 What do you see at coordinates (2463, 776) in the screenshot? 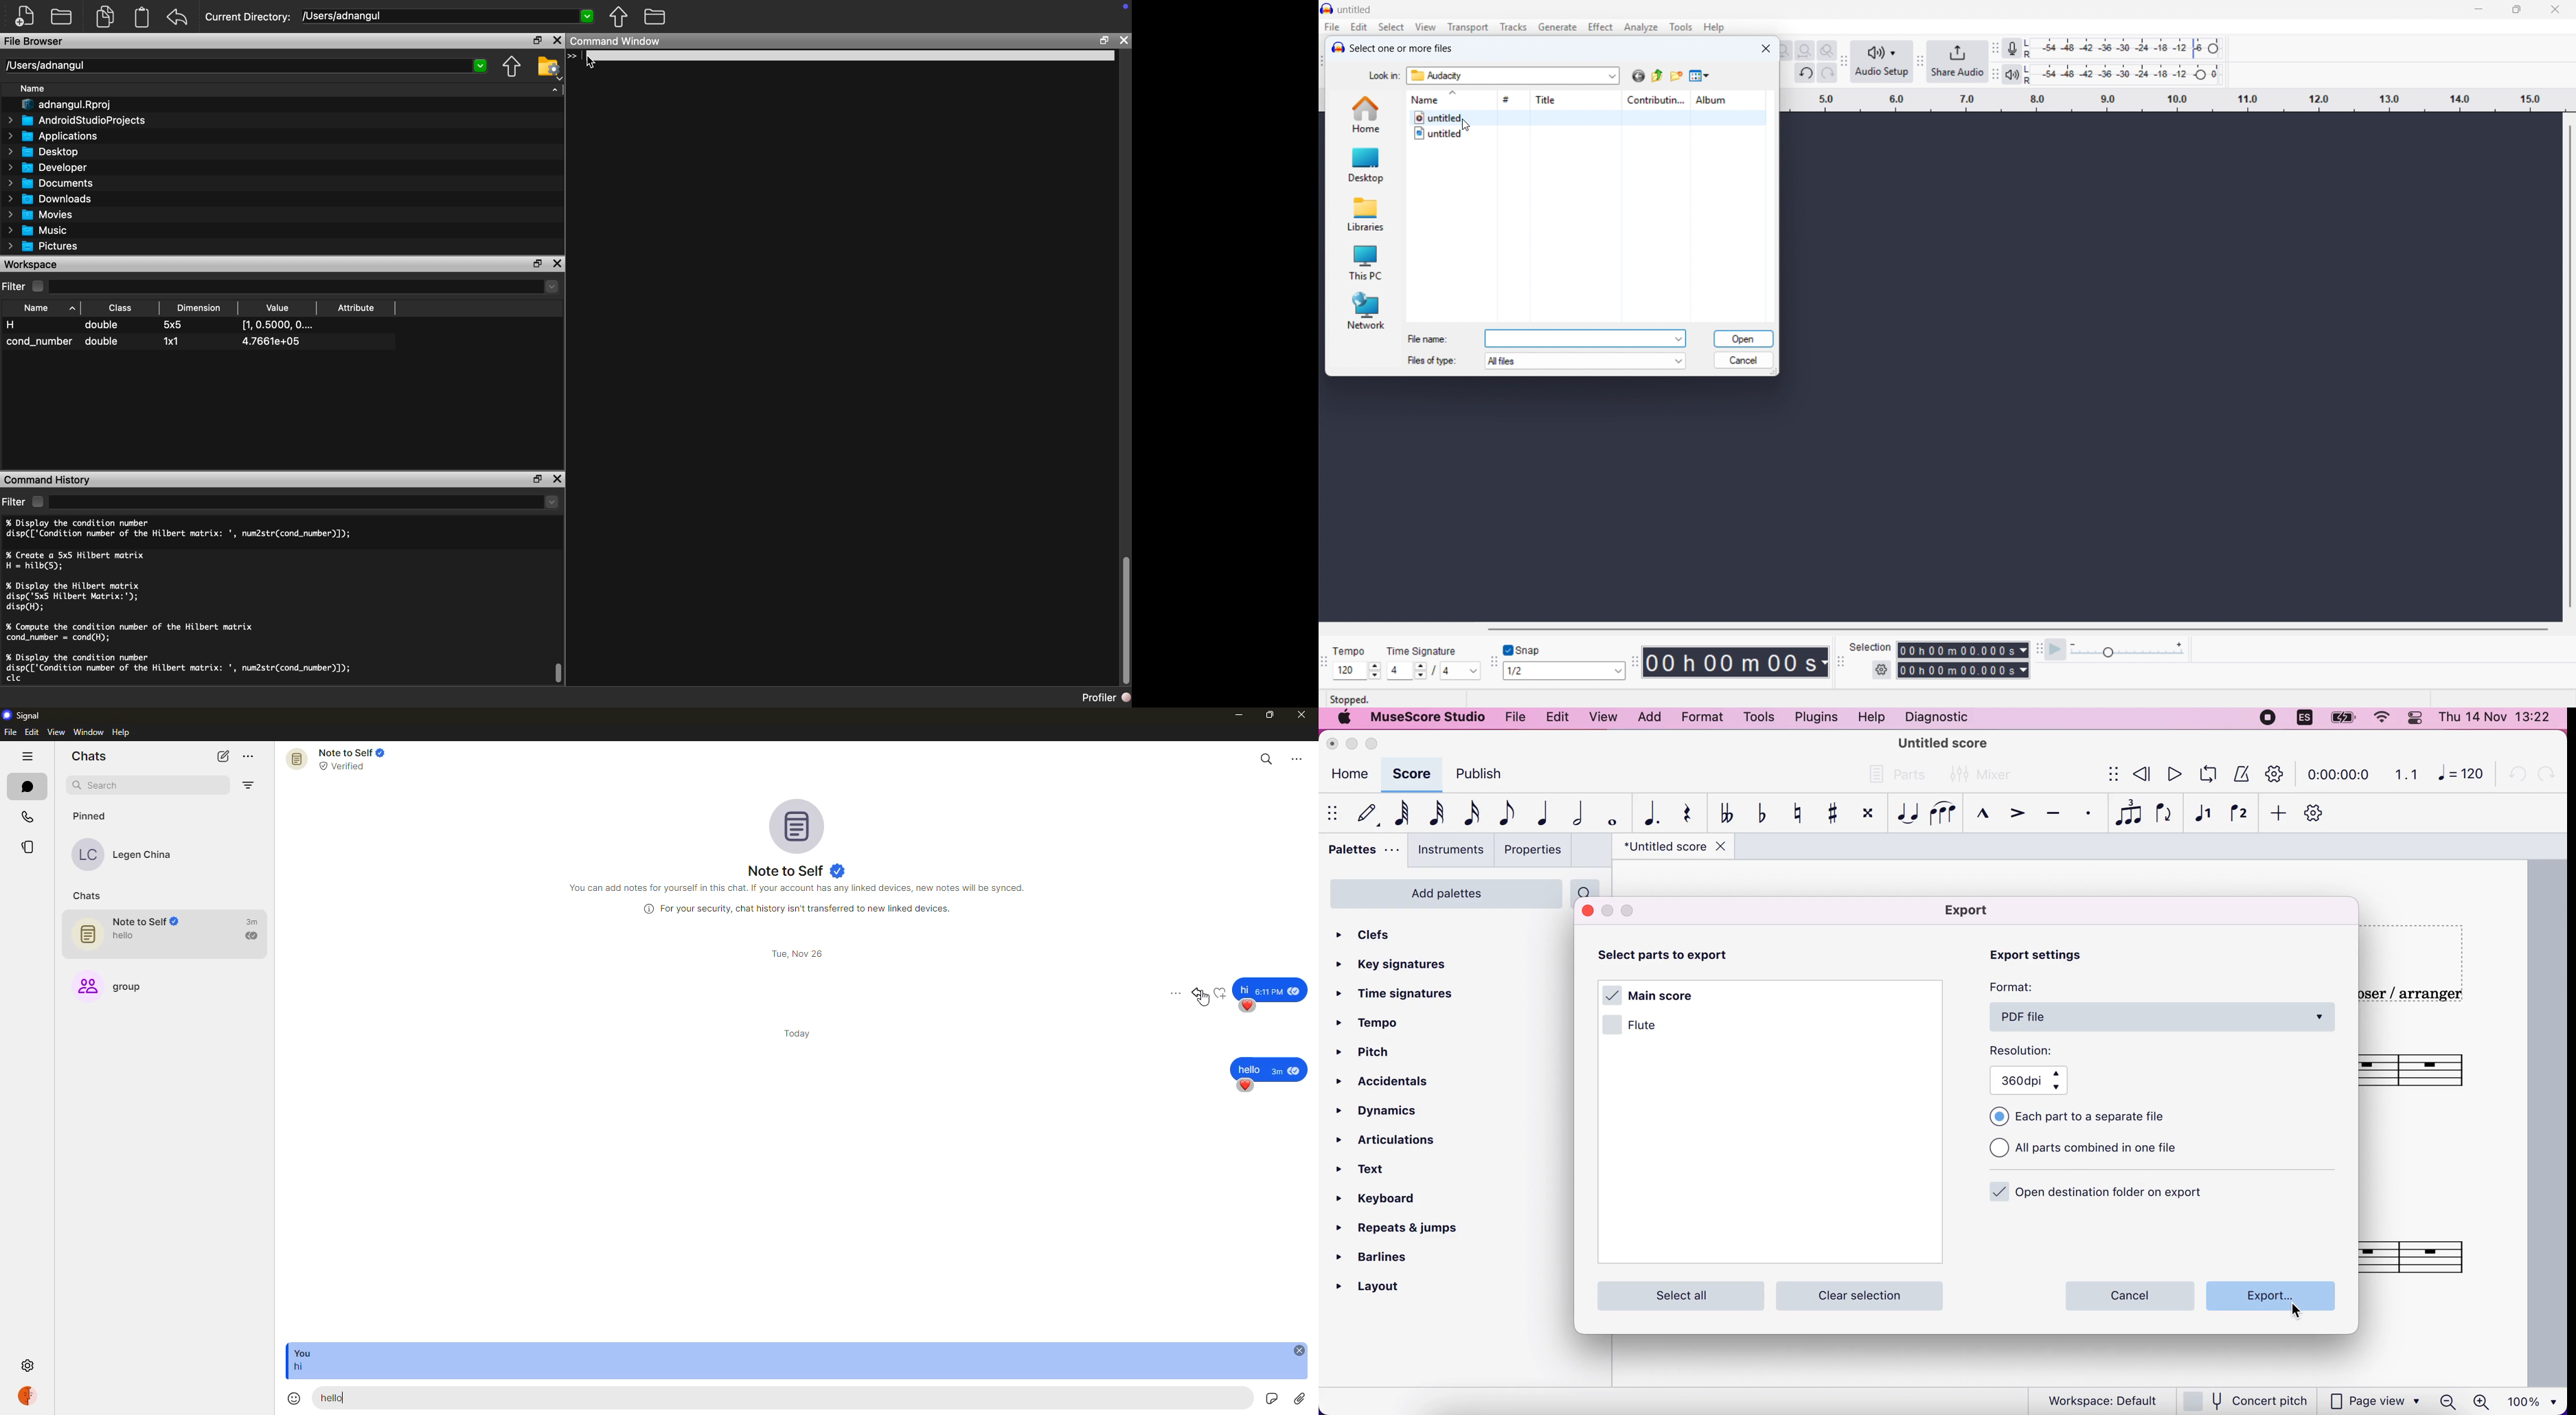
I see `120` at bounding box center [2463, 776].